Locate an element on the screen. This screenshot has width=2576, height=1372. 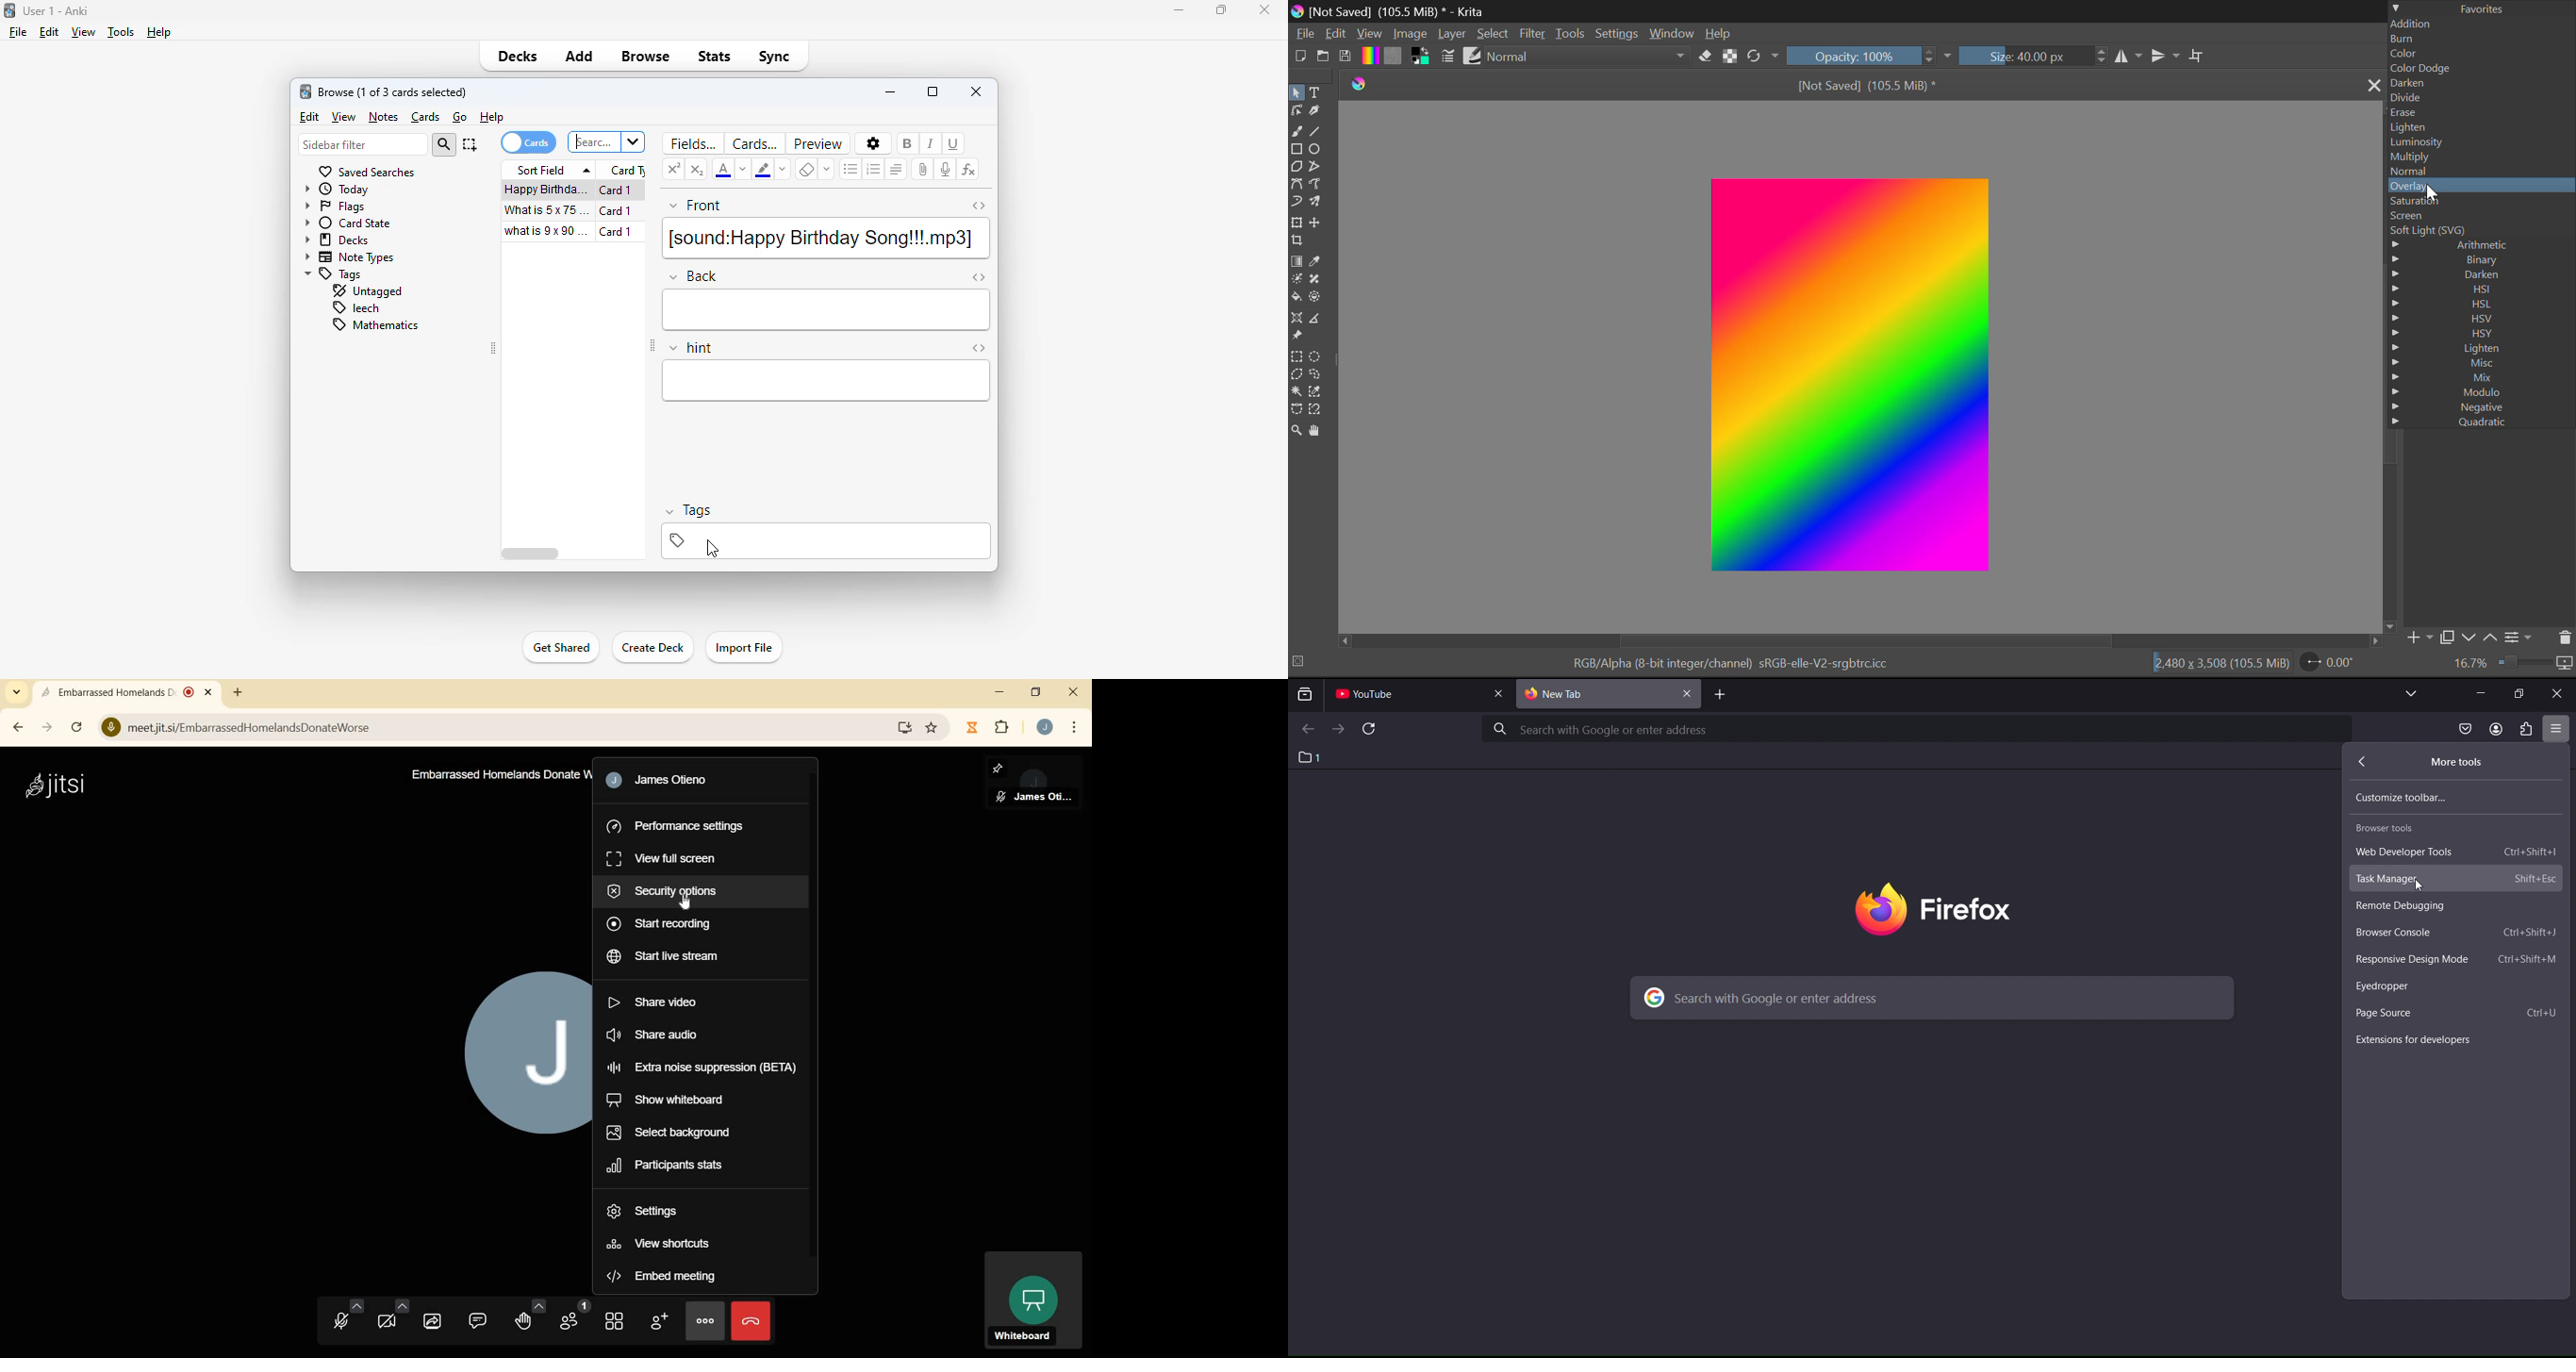
subscript is located at coordinates (698, 169).